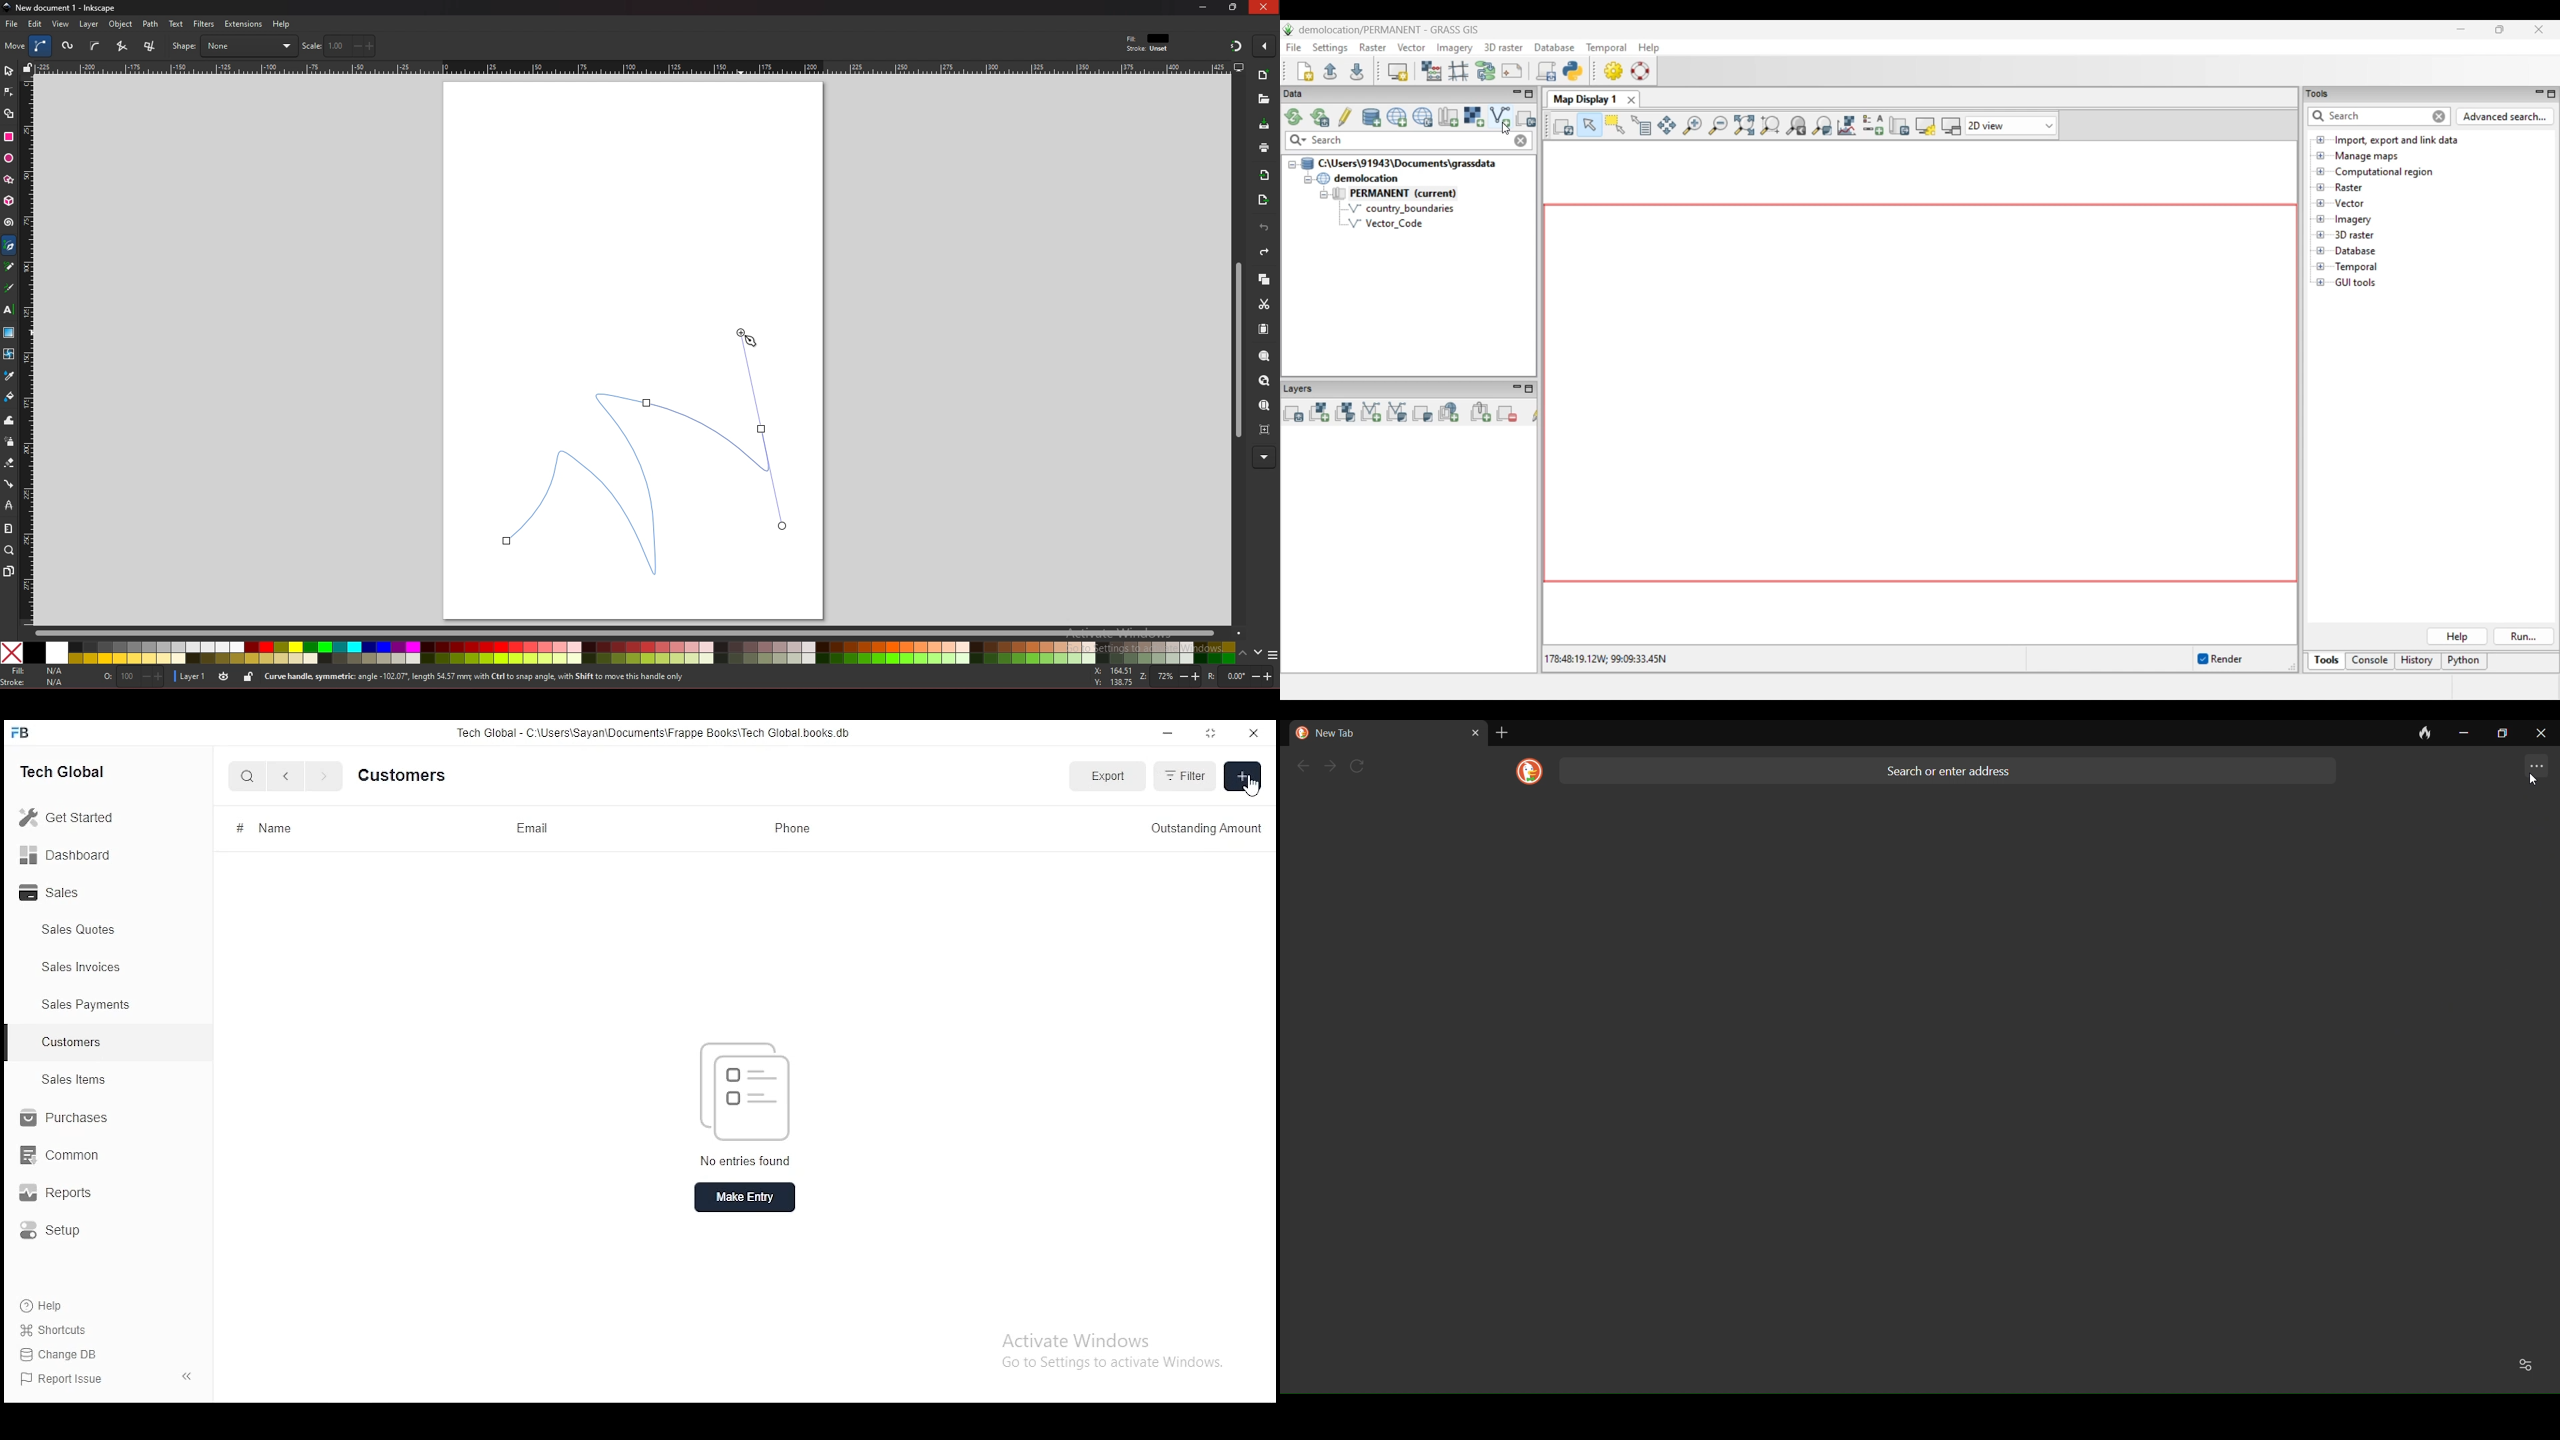 This screenshot has height=1456, width=2576. Describe the element at coordinates (66, 853) in the screenshot. I see `dashboard` at that location.